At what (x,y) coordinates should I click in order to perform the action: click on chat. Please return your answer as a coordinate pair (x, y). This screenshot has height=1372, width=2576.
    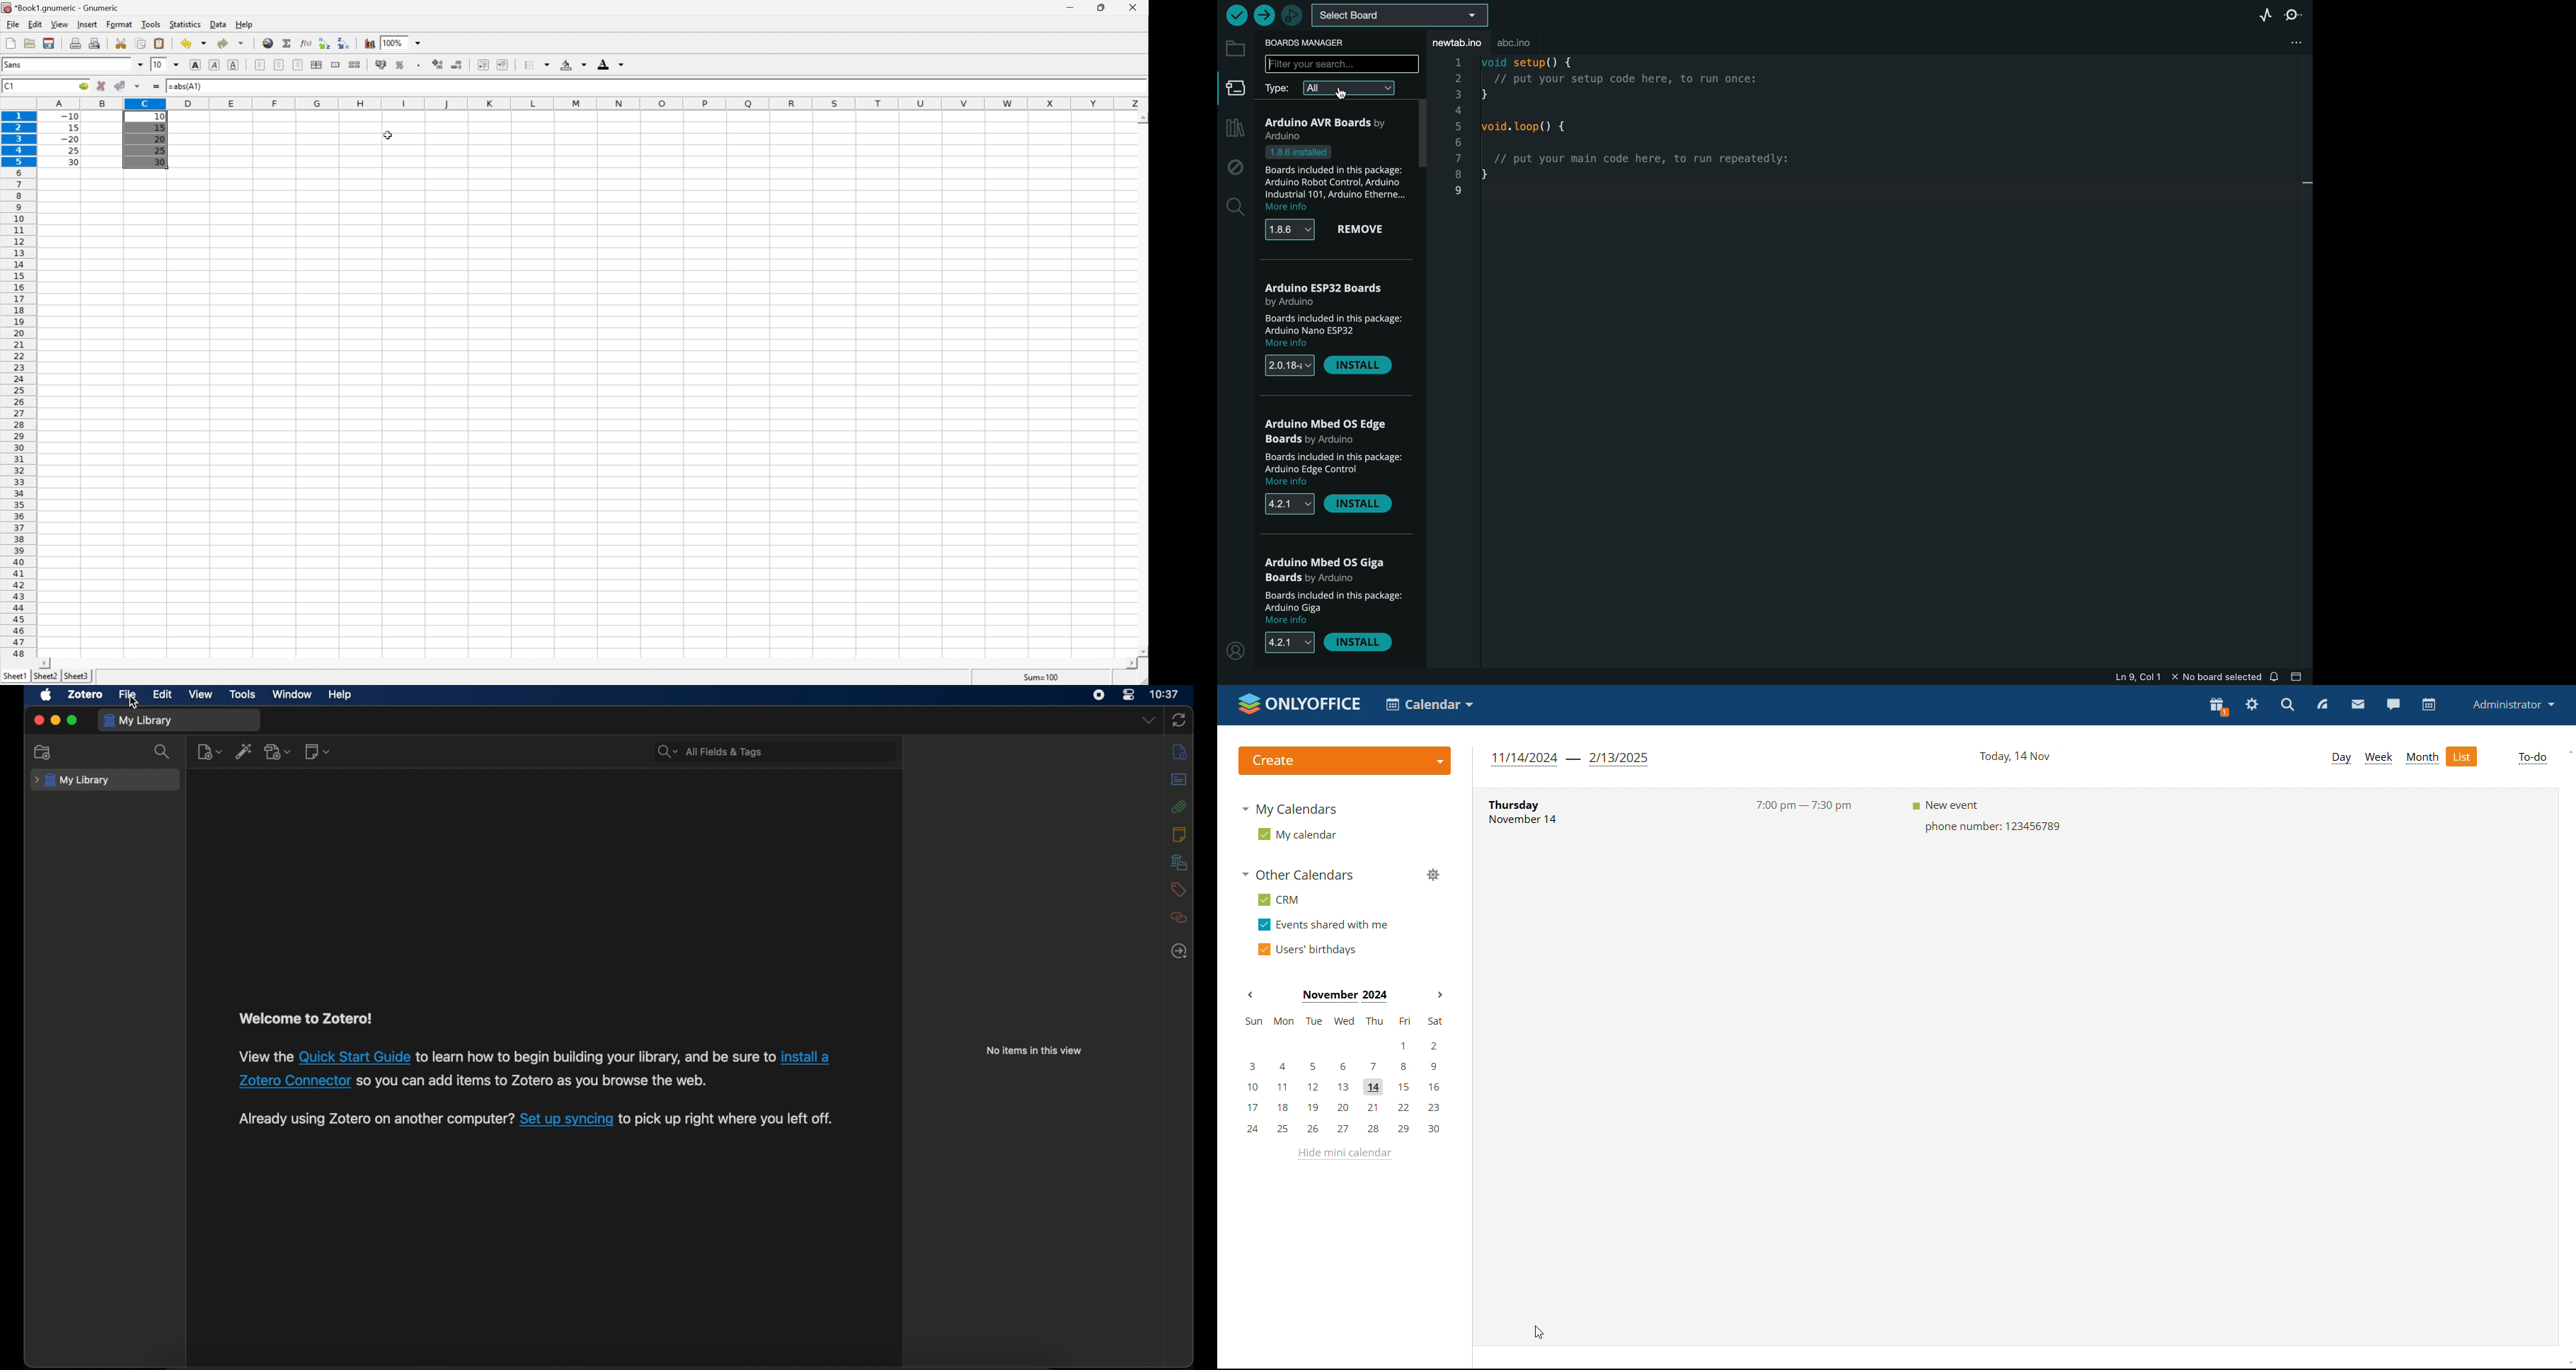
    Looking at the image, I should click on (2393, 705).